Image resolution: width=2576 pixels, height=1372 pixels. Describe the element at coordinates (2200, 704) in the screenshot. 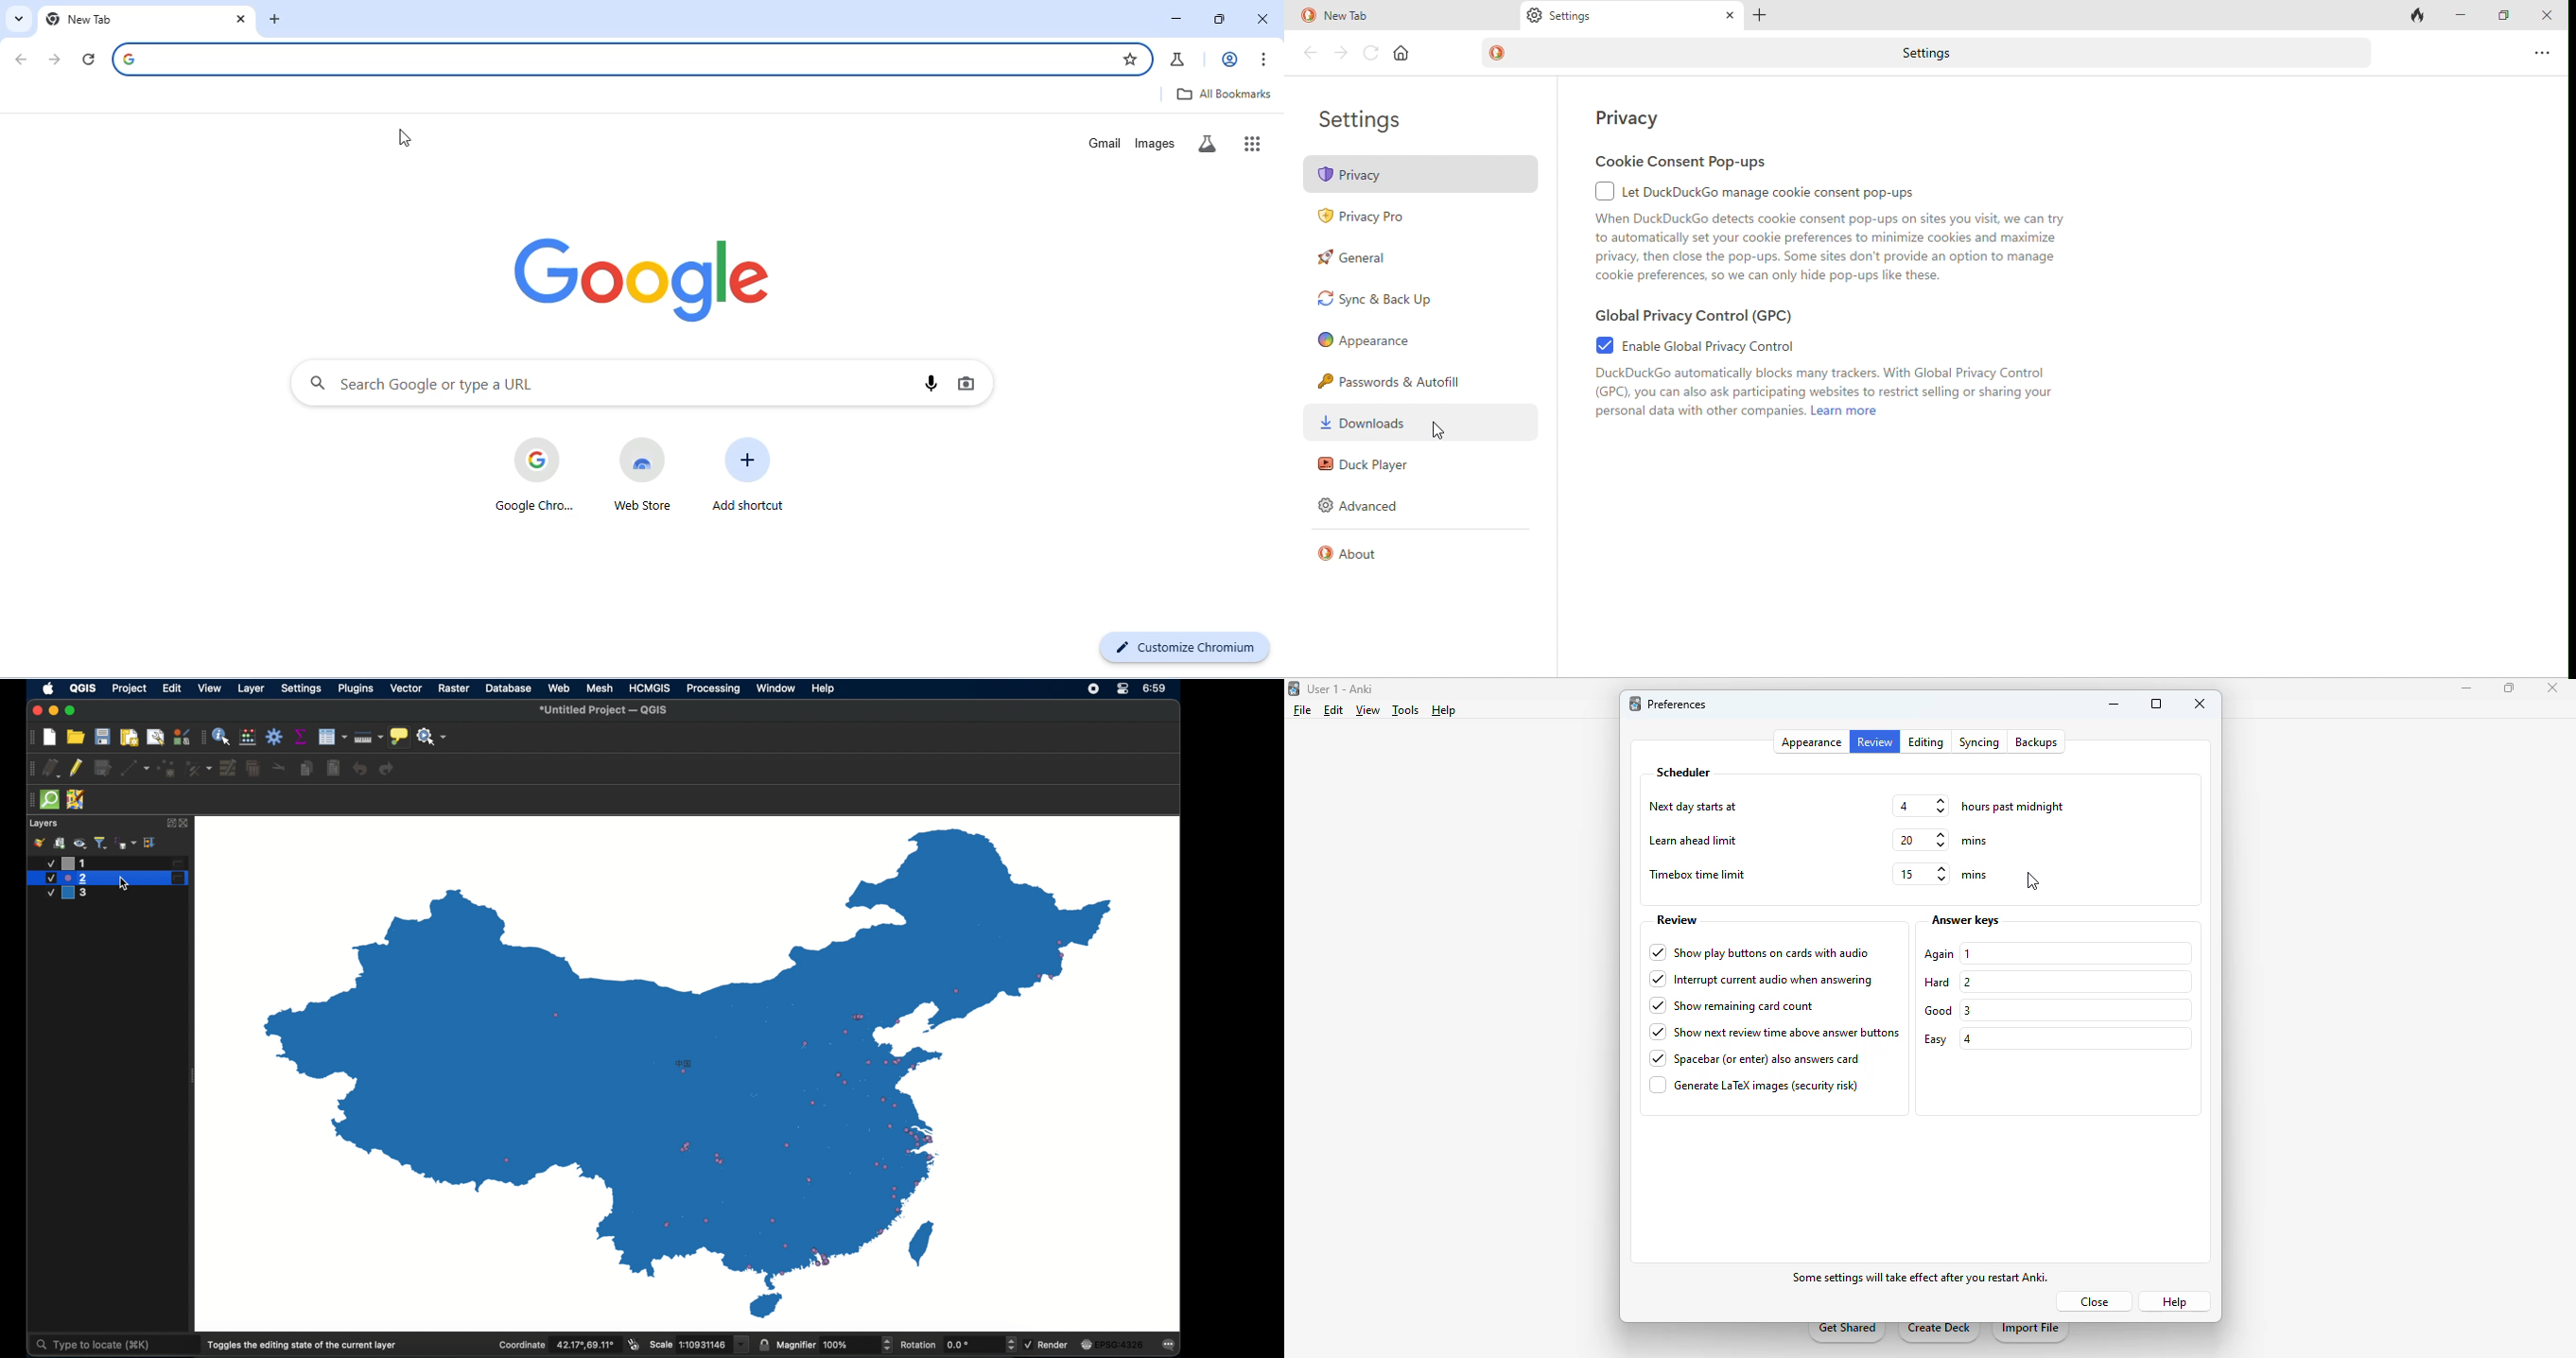

I see `close` at that location.